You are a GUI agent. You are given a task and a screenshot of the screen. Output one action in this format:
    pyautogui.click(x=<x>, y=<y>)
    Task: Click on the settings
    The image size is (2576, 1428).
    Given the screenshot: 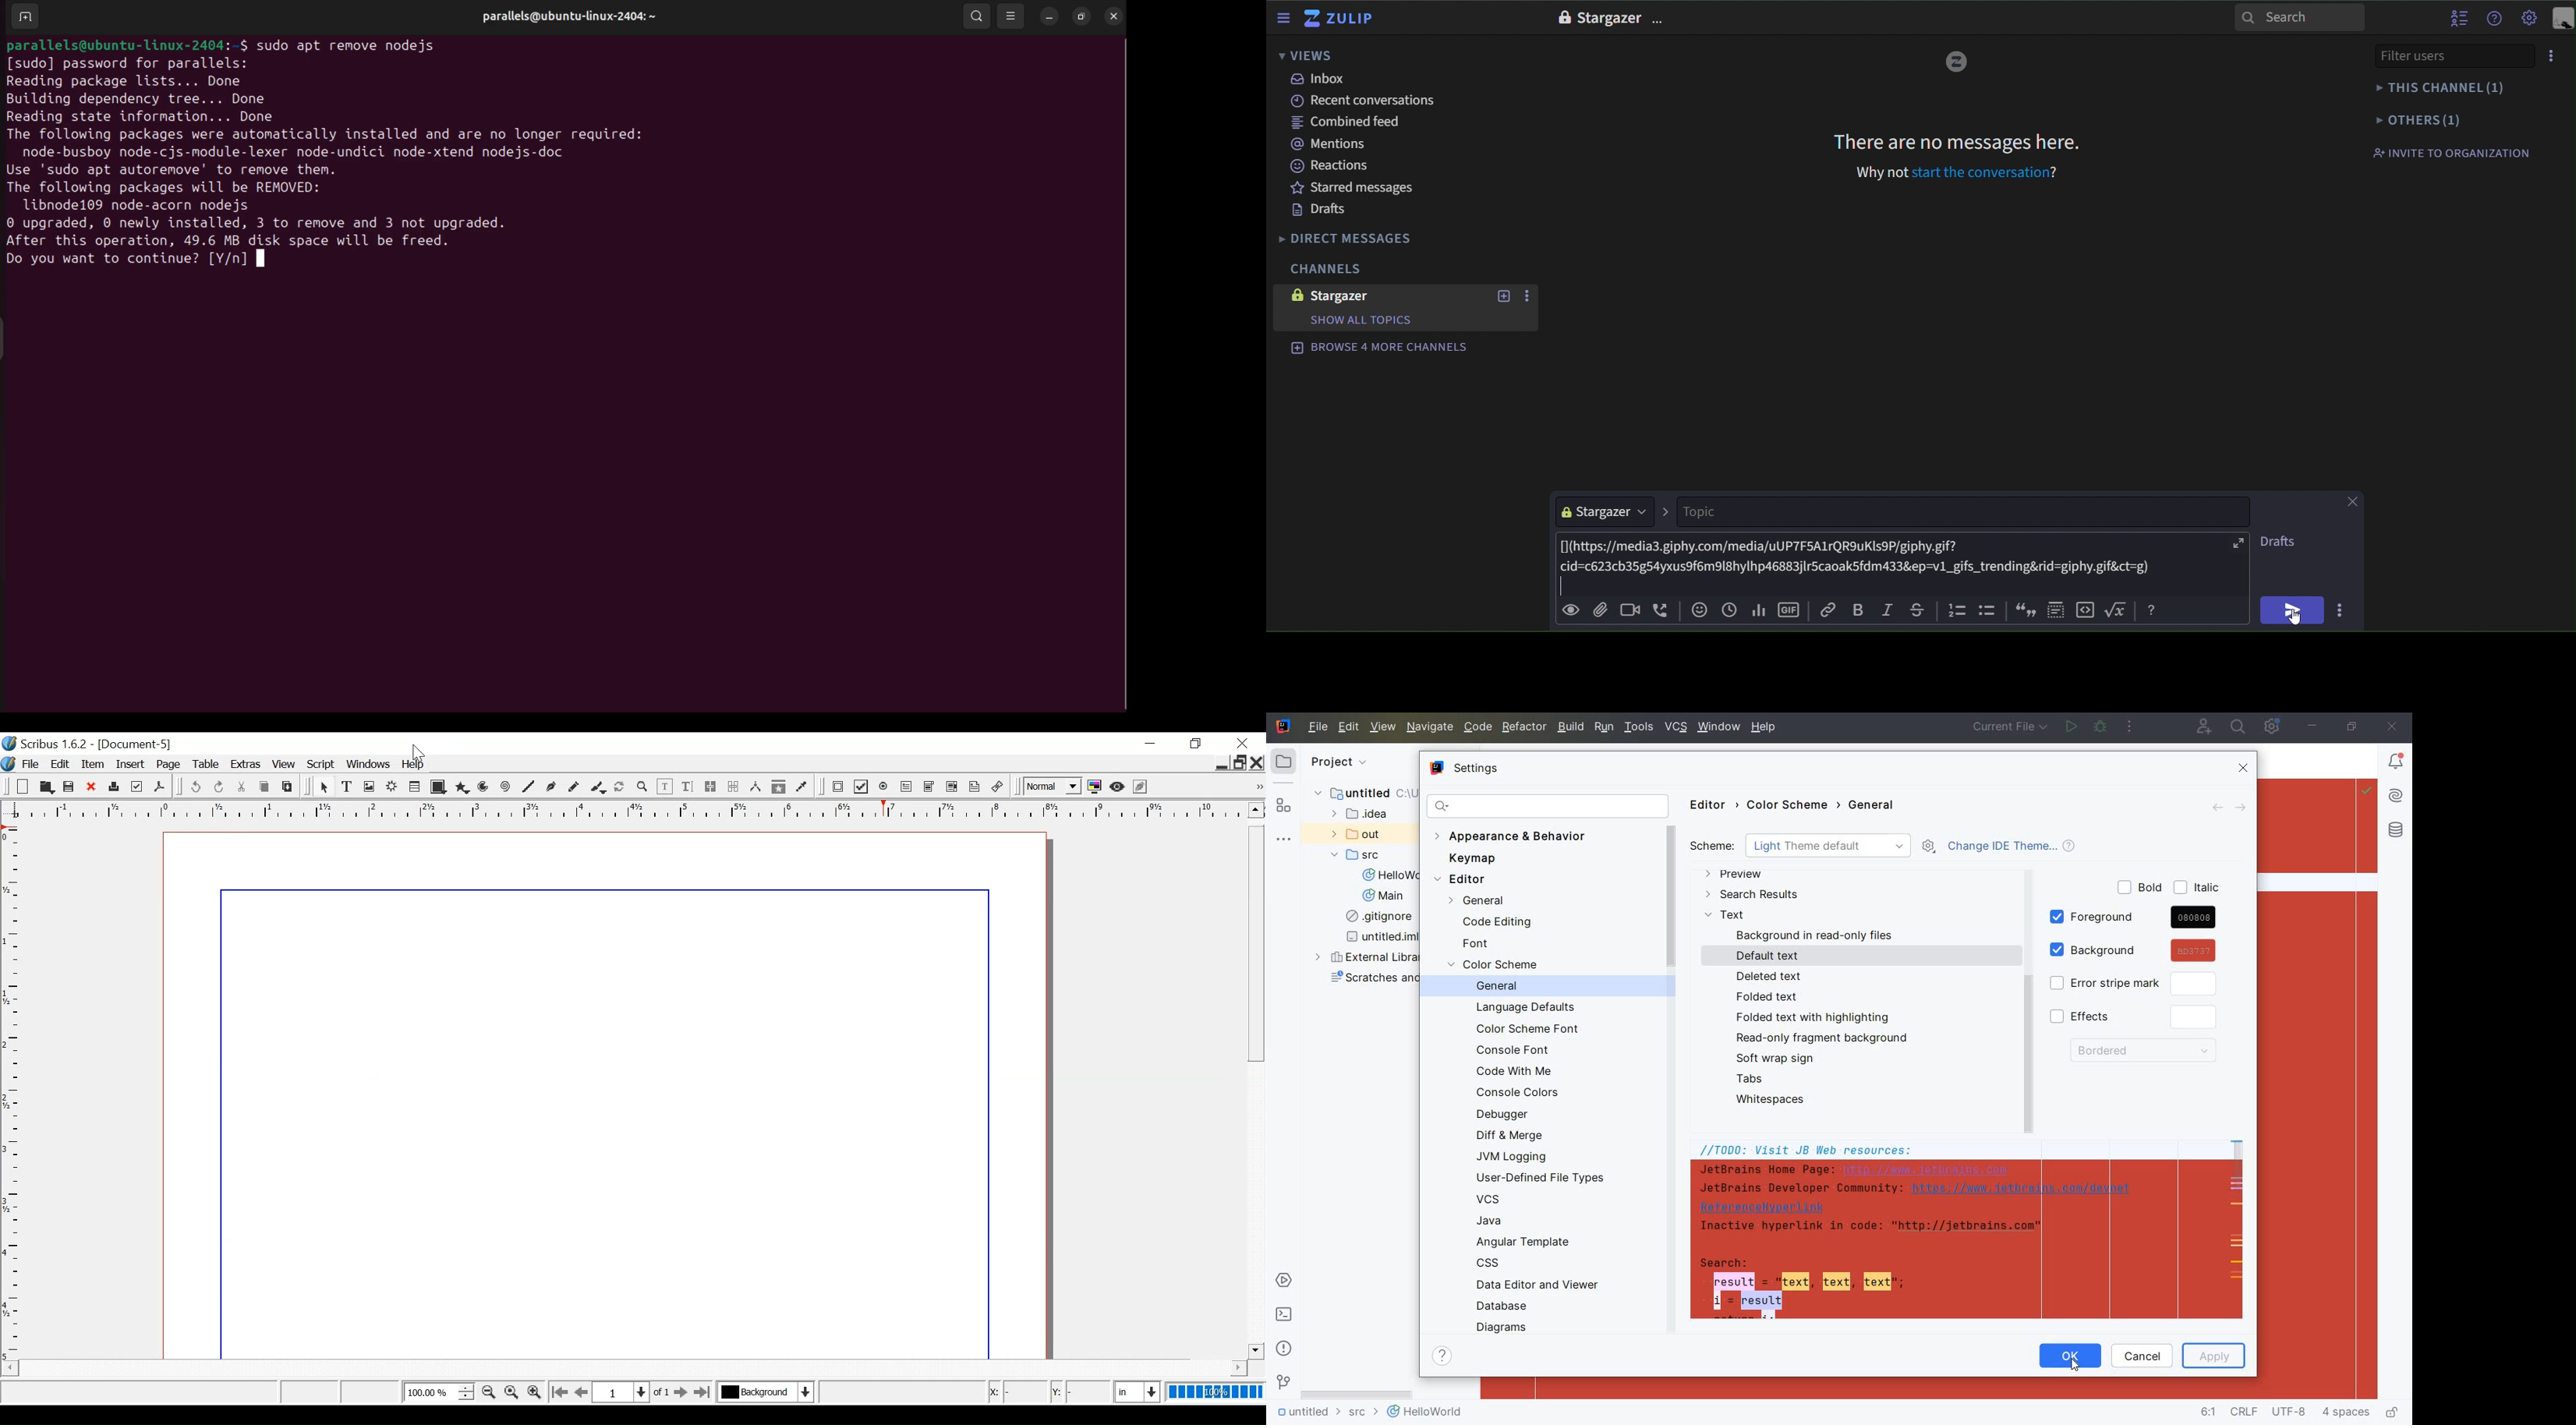 What is the action you would take?
    pyautogui.click(x=2530, y=19)
    